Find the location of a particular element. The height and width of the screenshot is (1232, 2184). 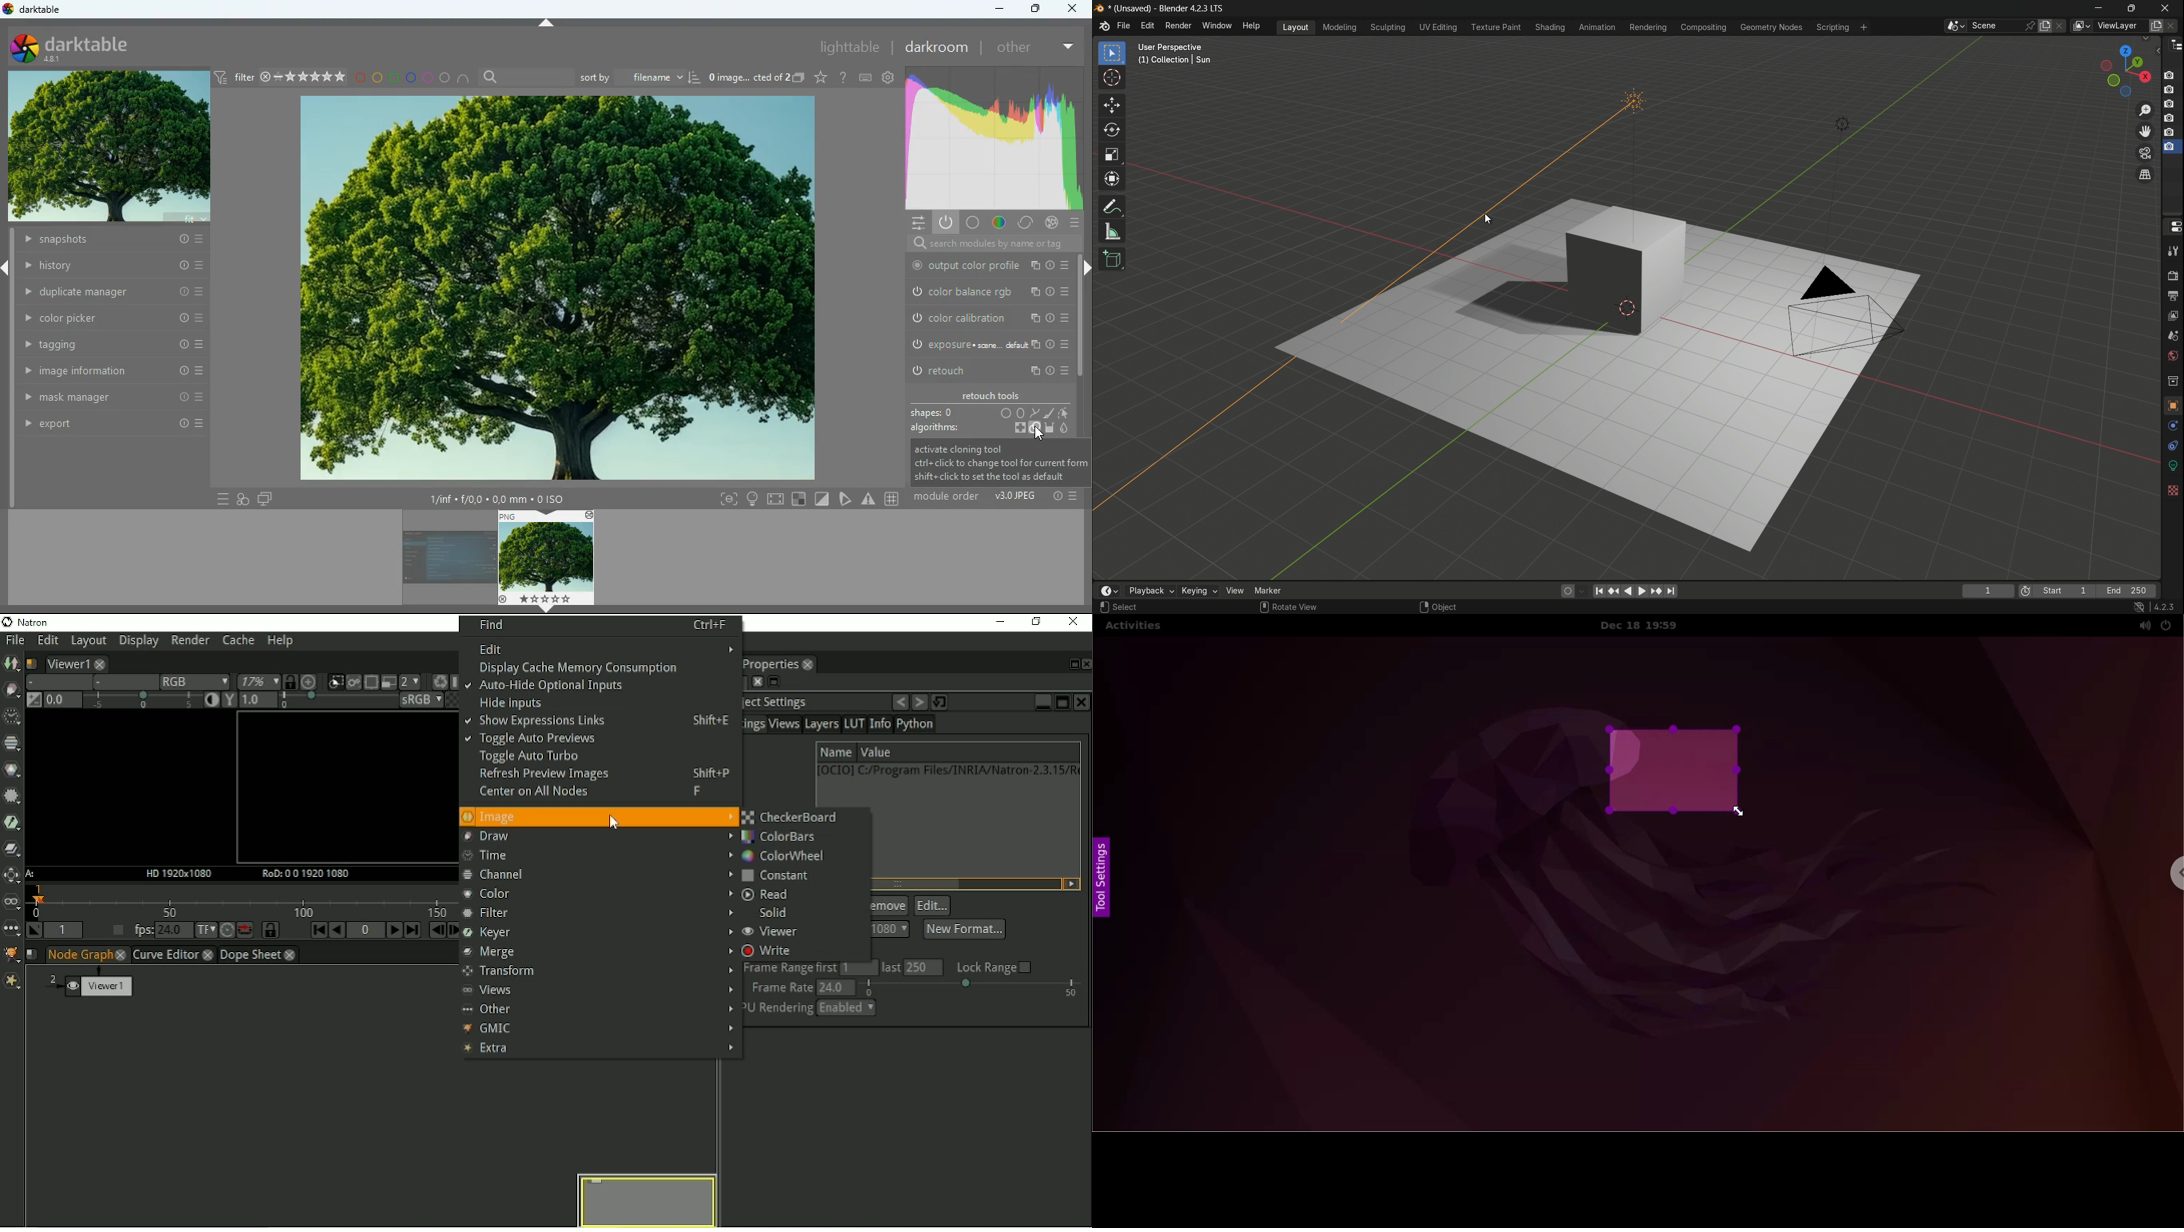

HD is located at coordinates (174, 873).